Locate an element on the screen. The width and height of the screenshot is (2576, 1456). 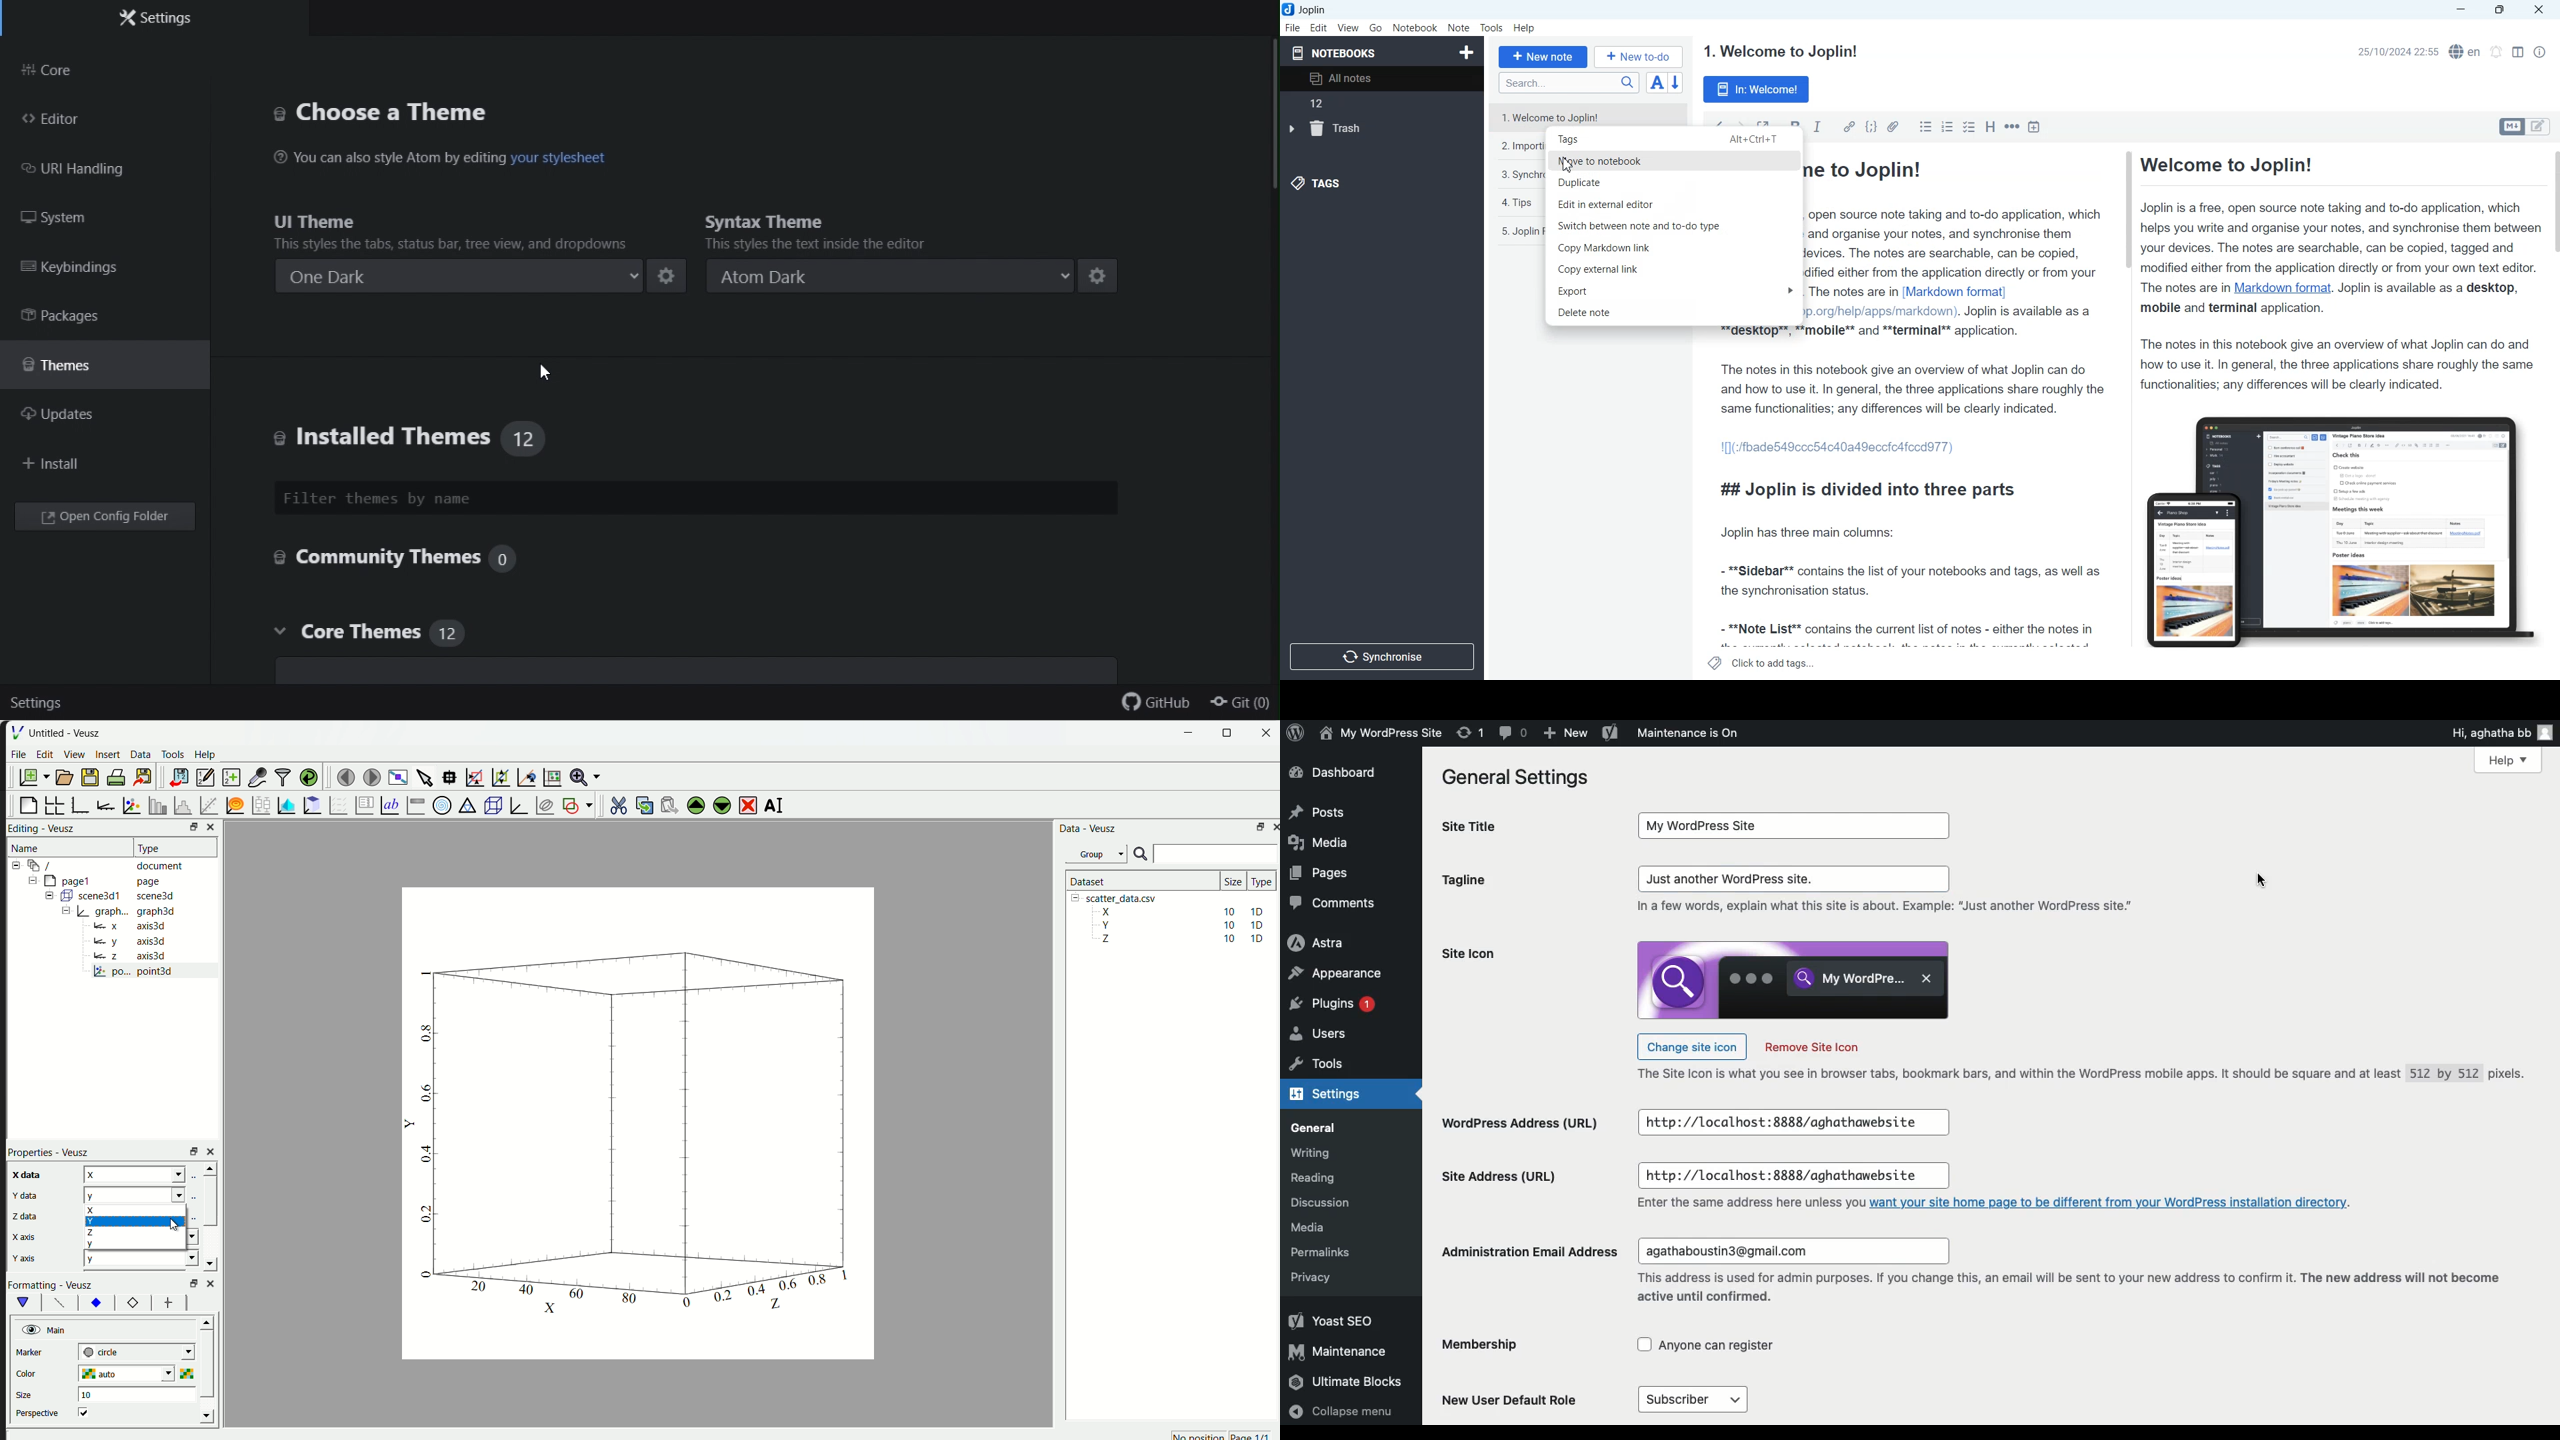
text is located at coordinates (2066, 1291).